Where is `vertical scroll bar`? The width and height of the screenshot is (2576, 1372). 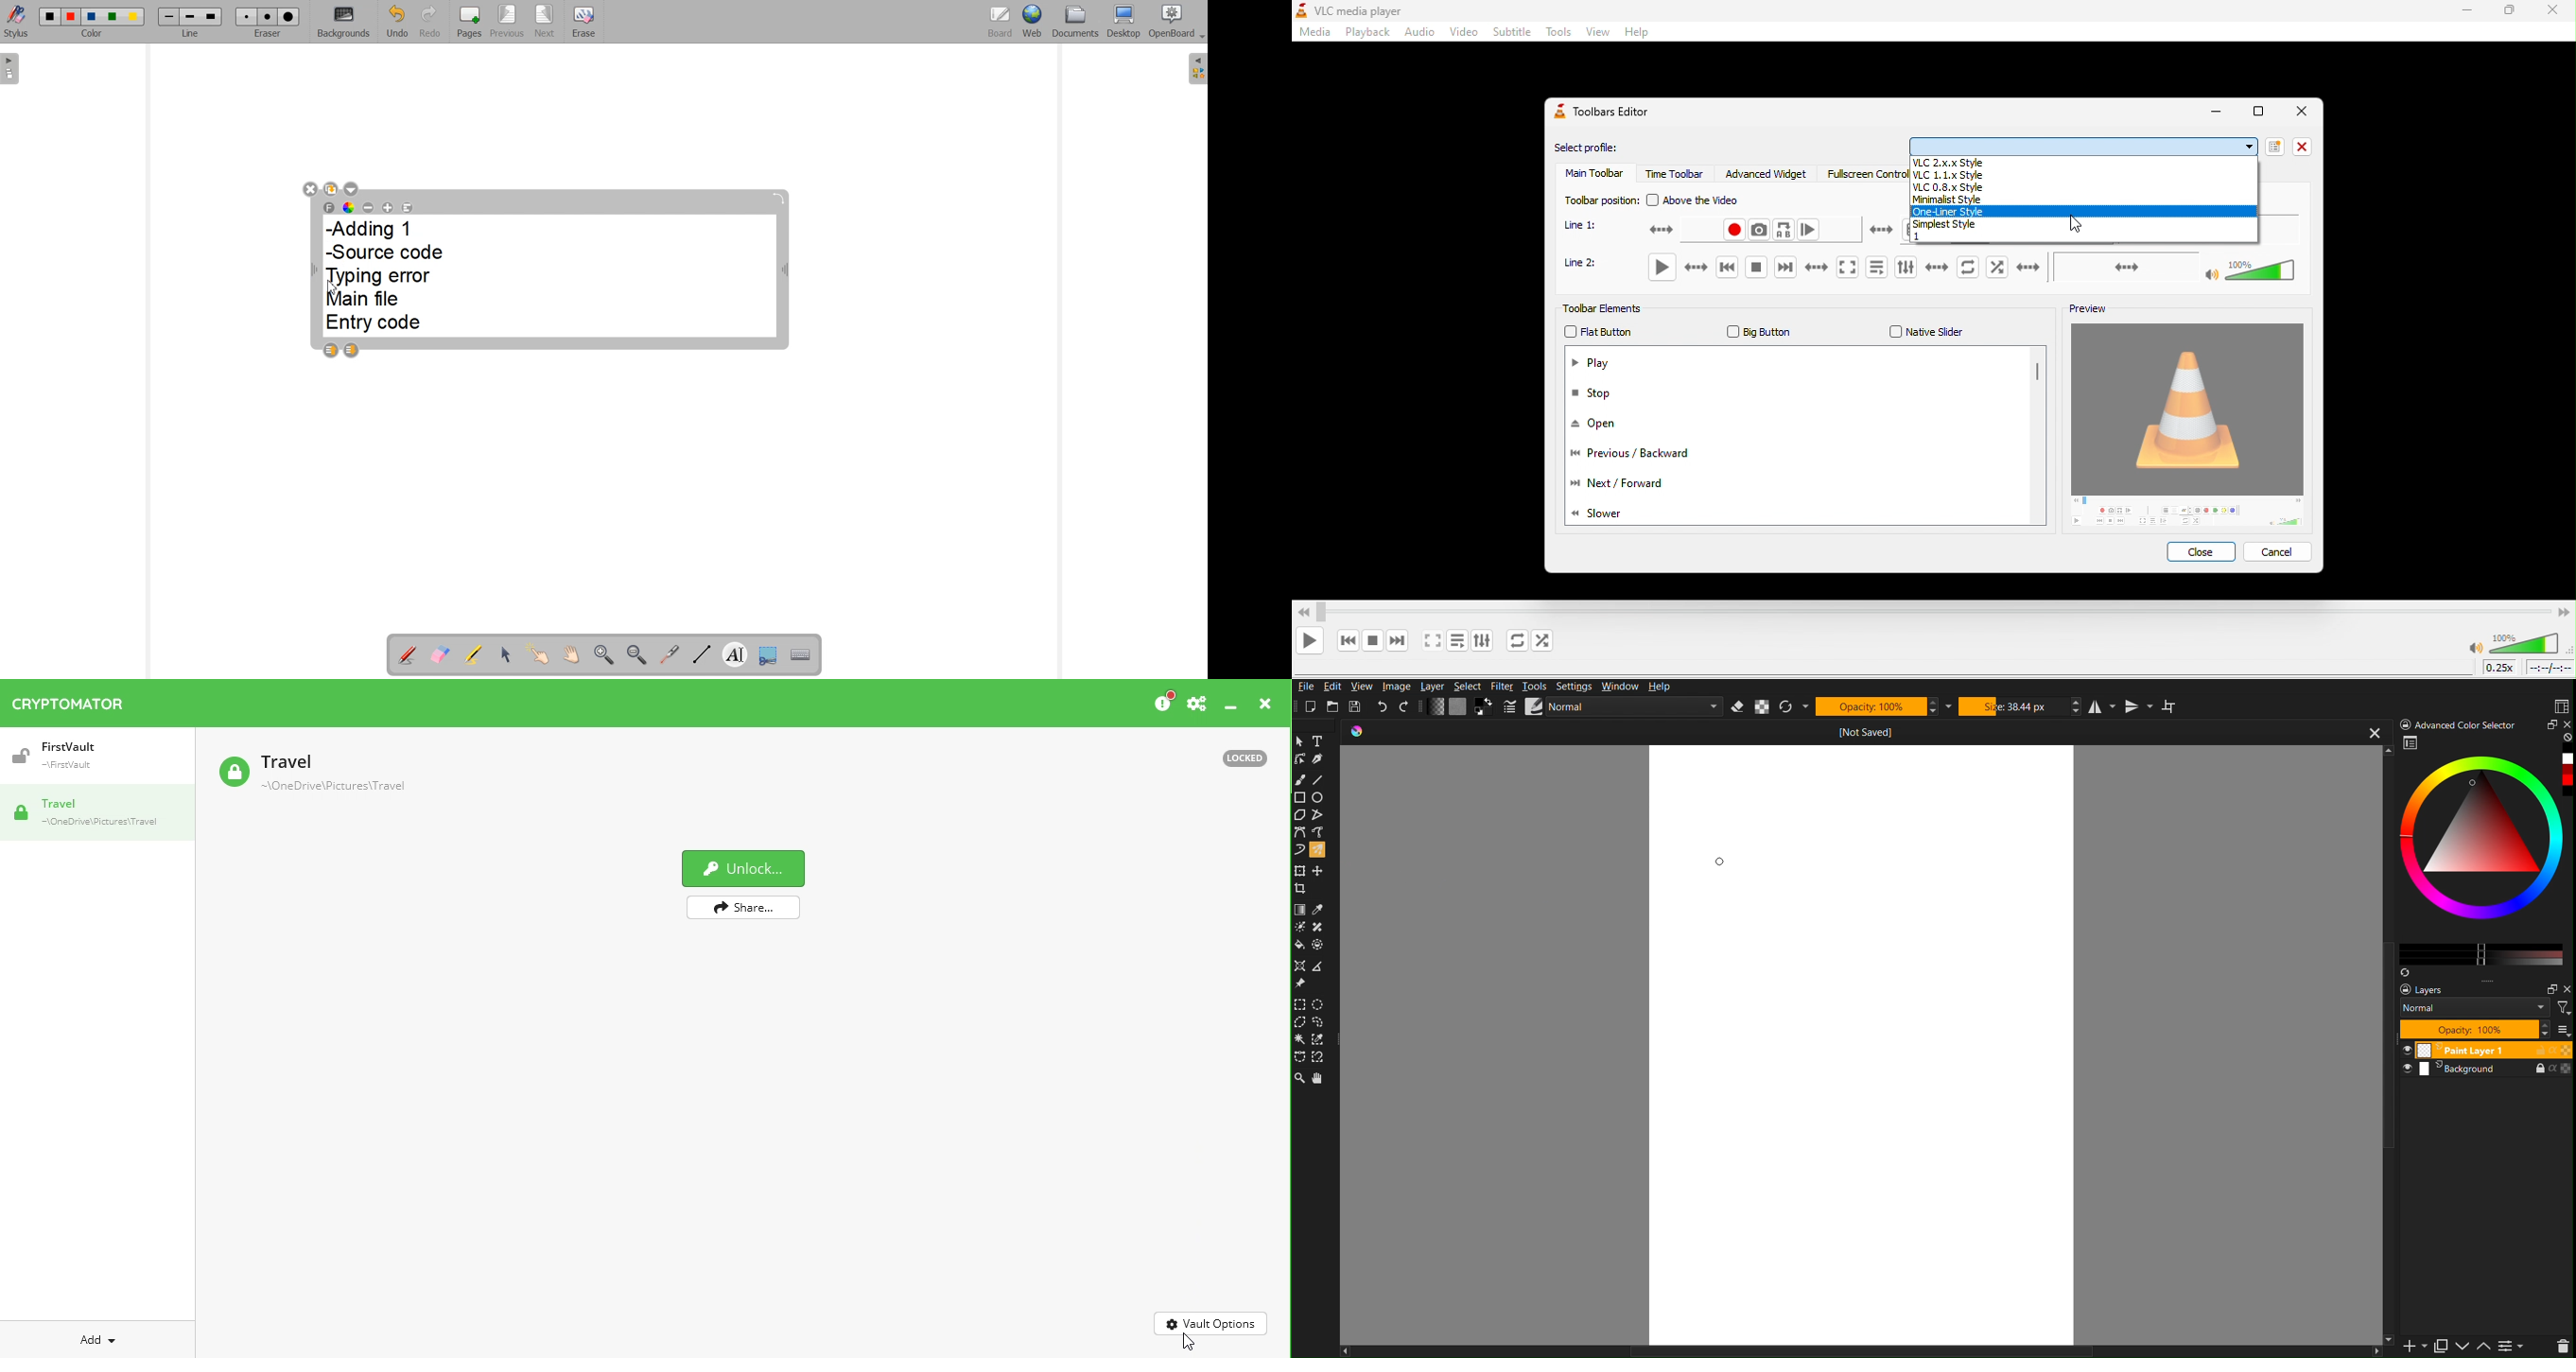
vertical scroll bar is located at coordinates (2037, 374).